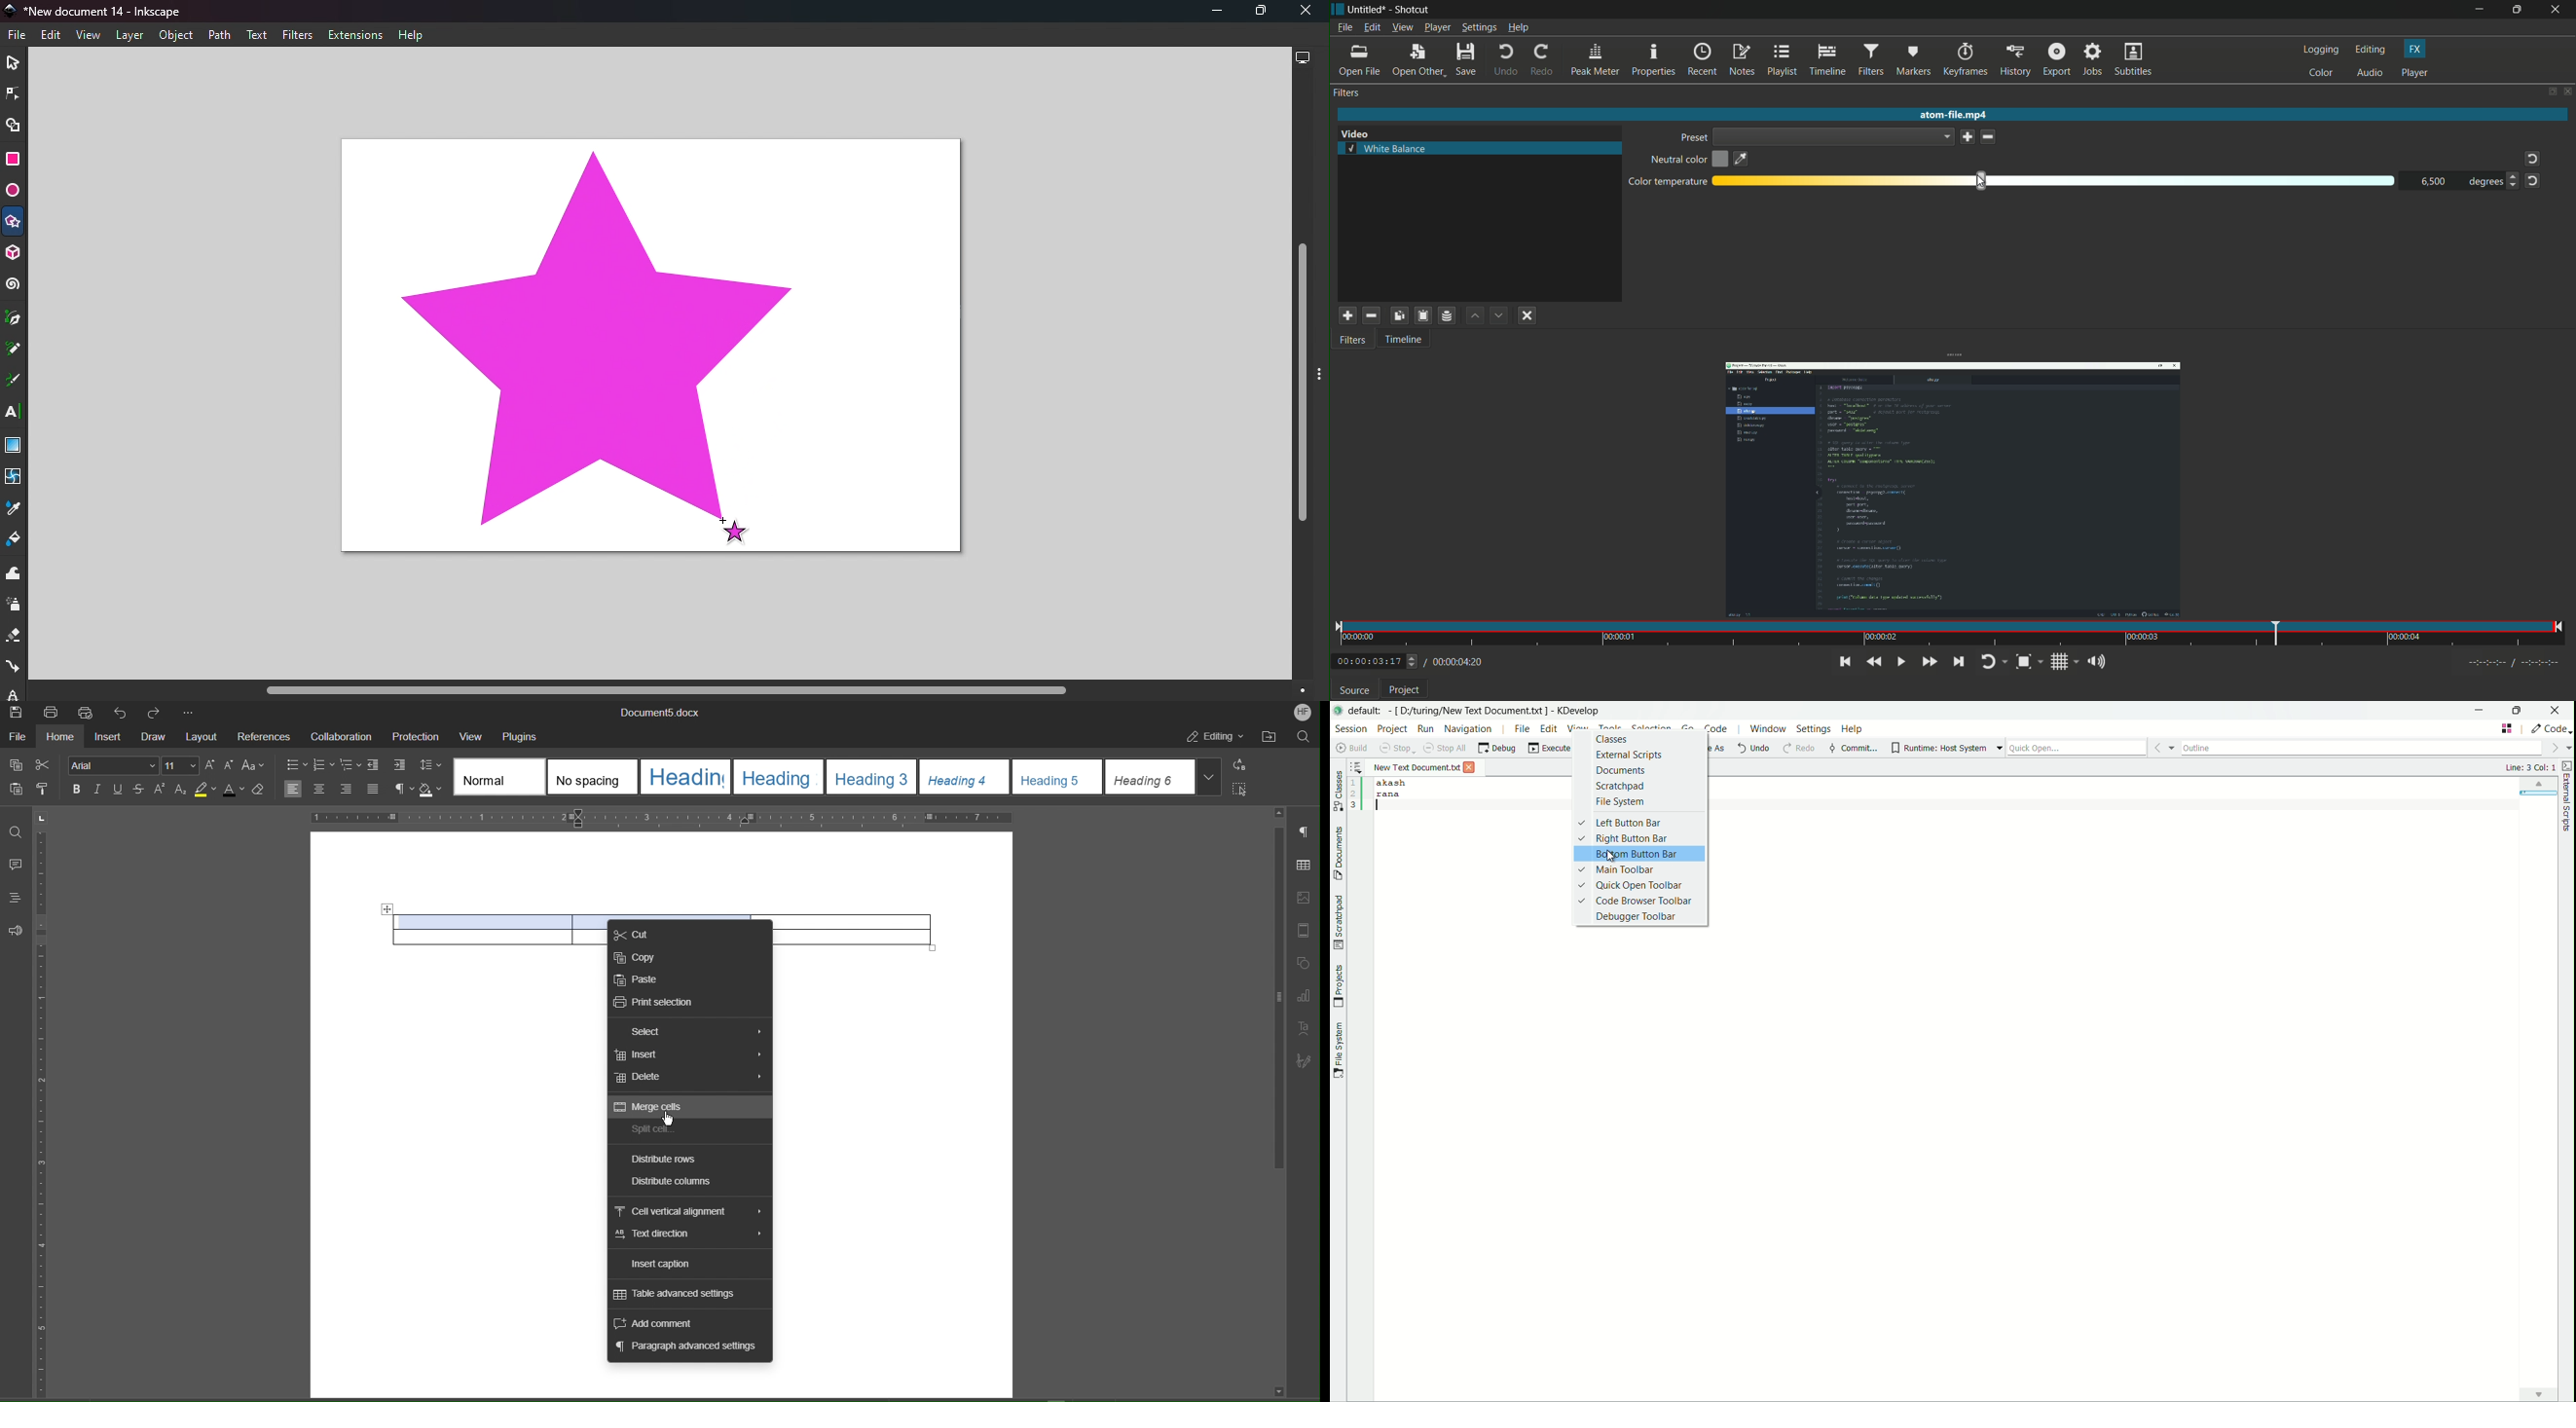  Describe the element at coordinates (2055, 182) in the screenshot. I see `adjustment bar` at that location.